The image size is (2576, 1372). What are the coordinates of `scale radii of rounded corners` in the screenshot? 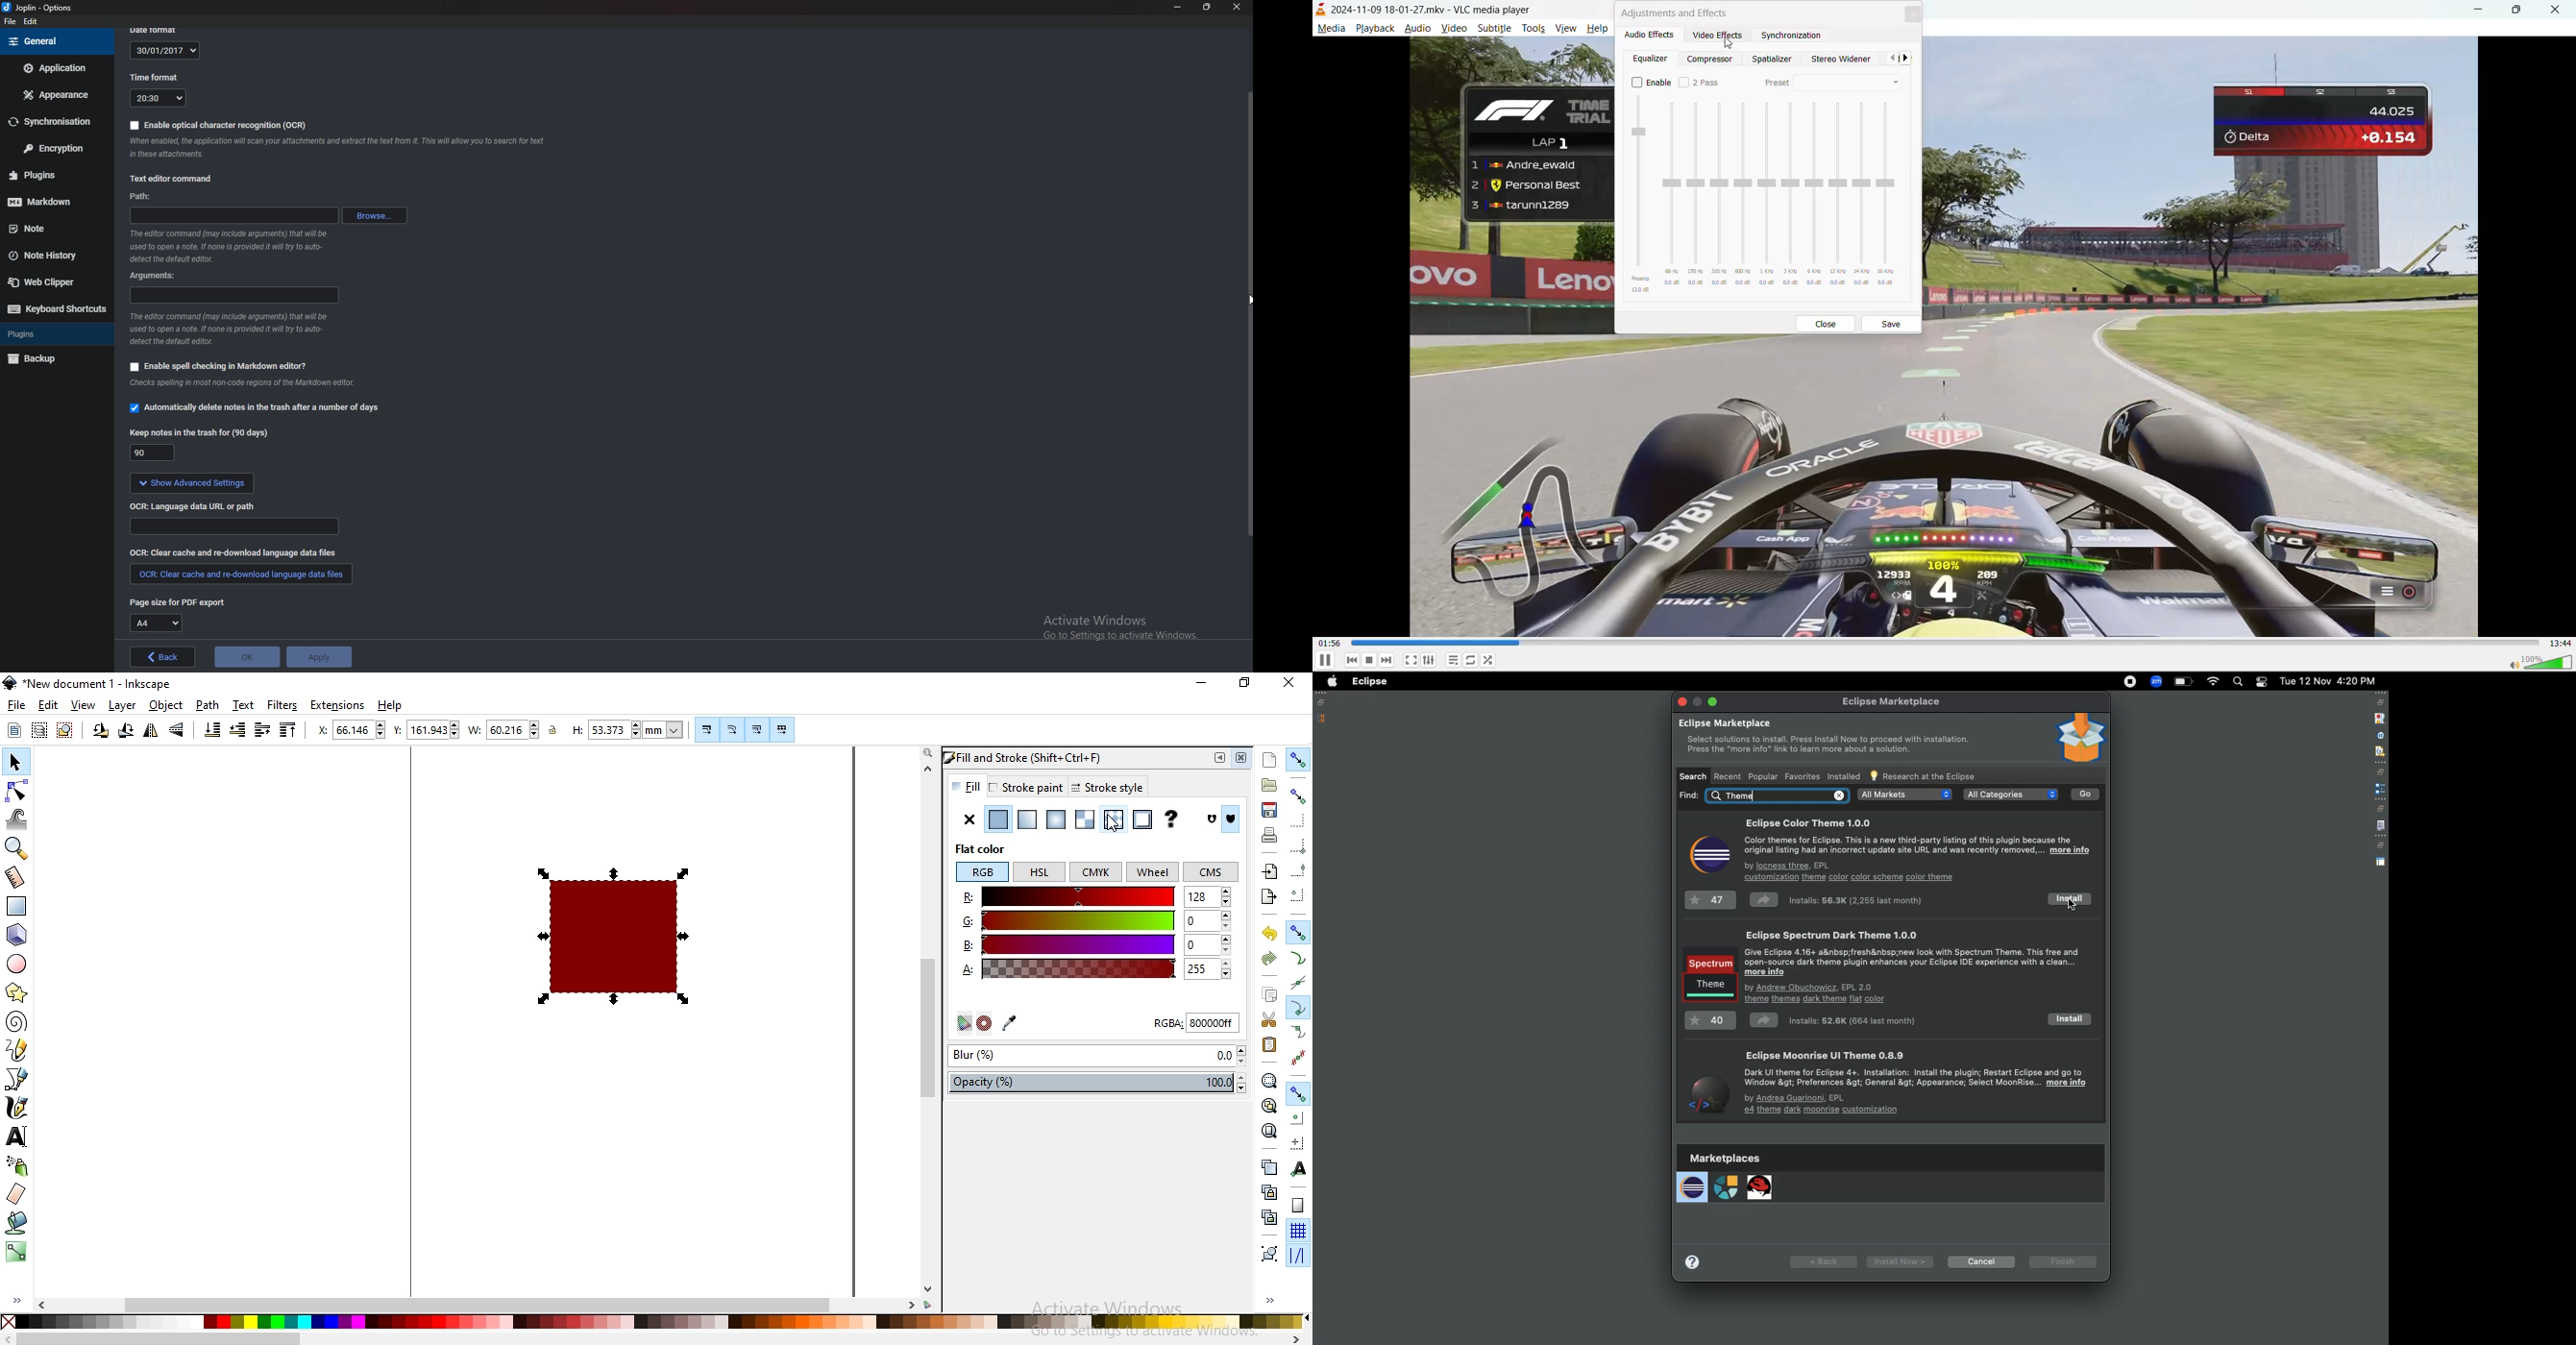 It's located at (731, 729).